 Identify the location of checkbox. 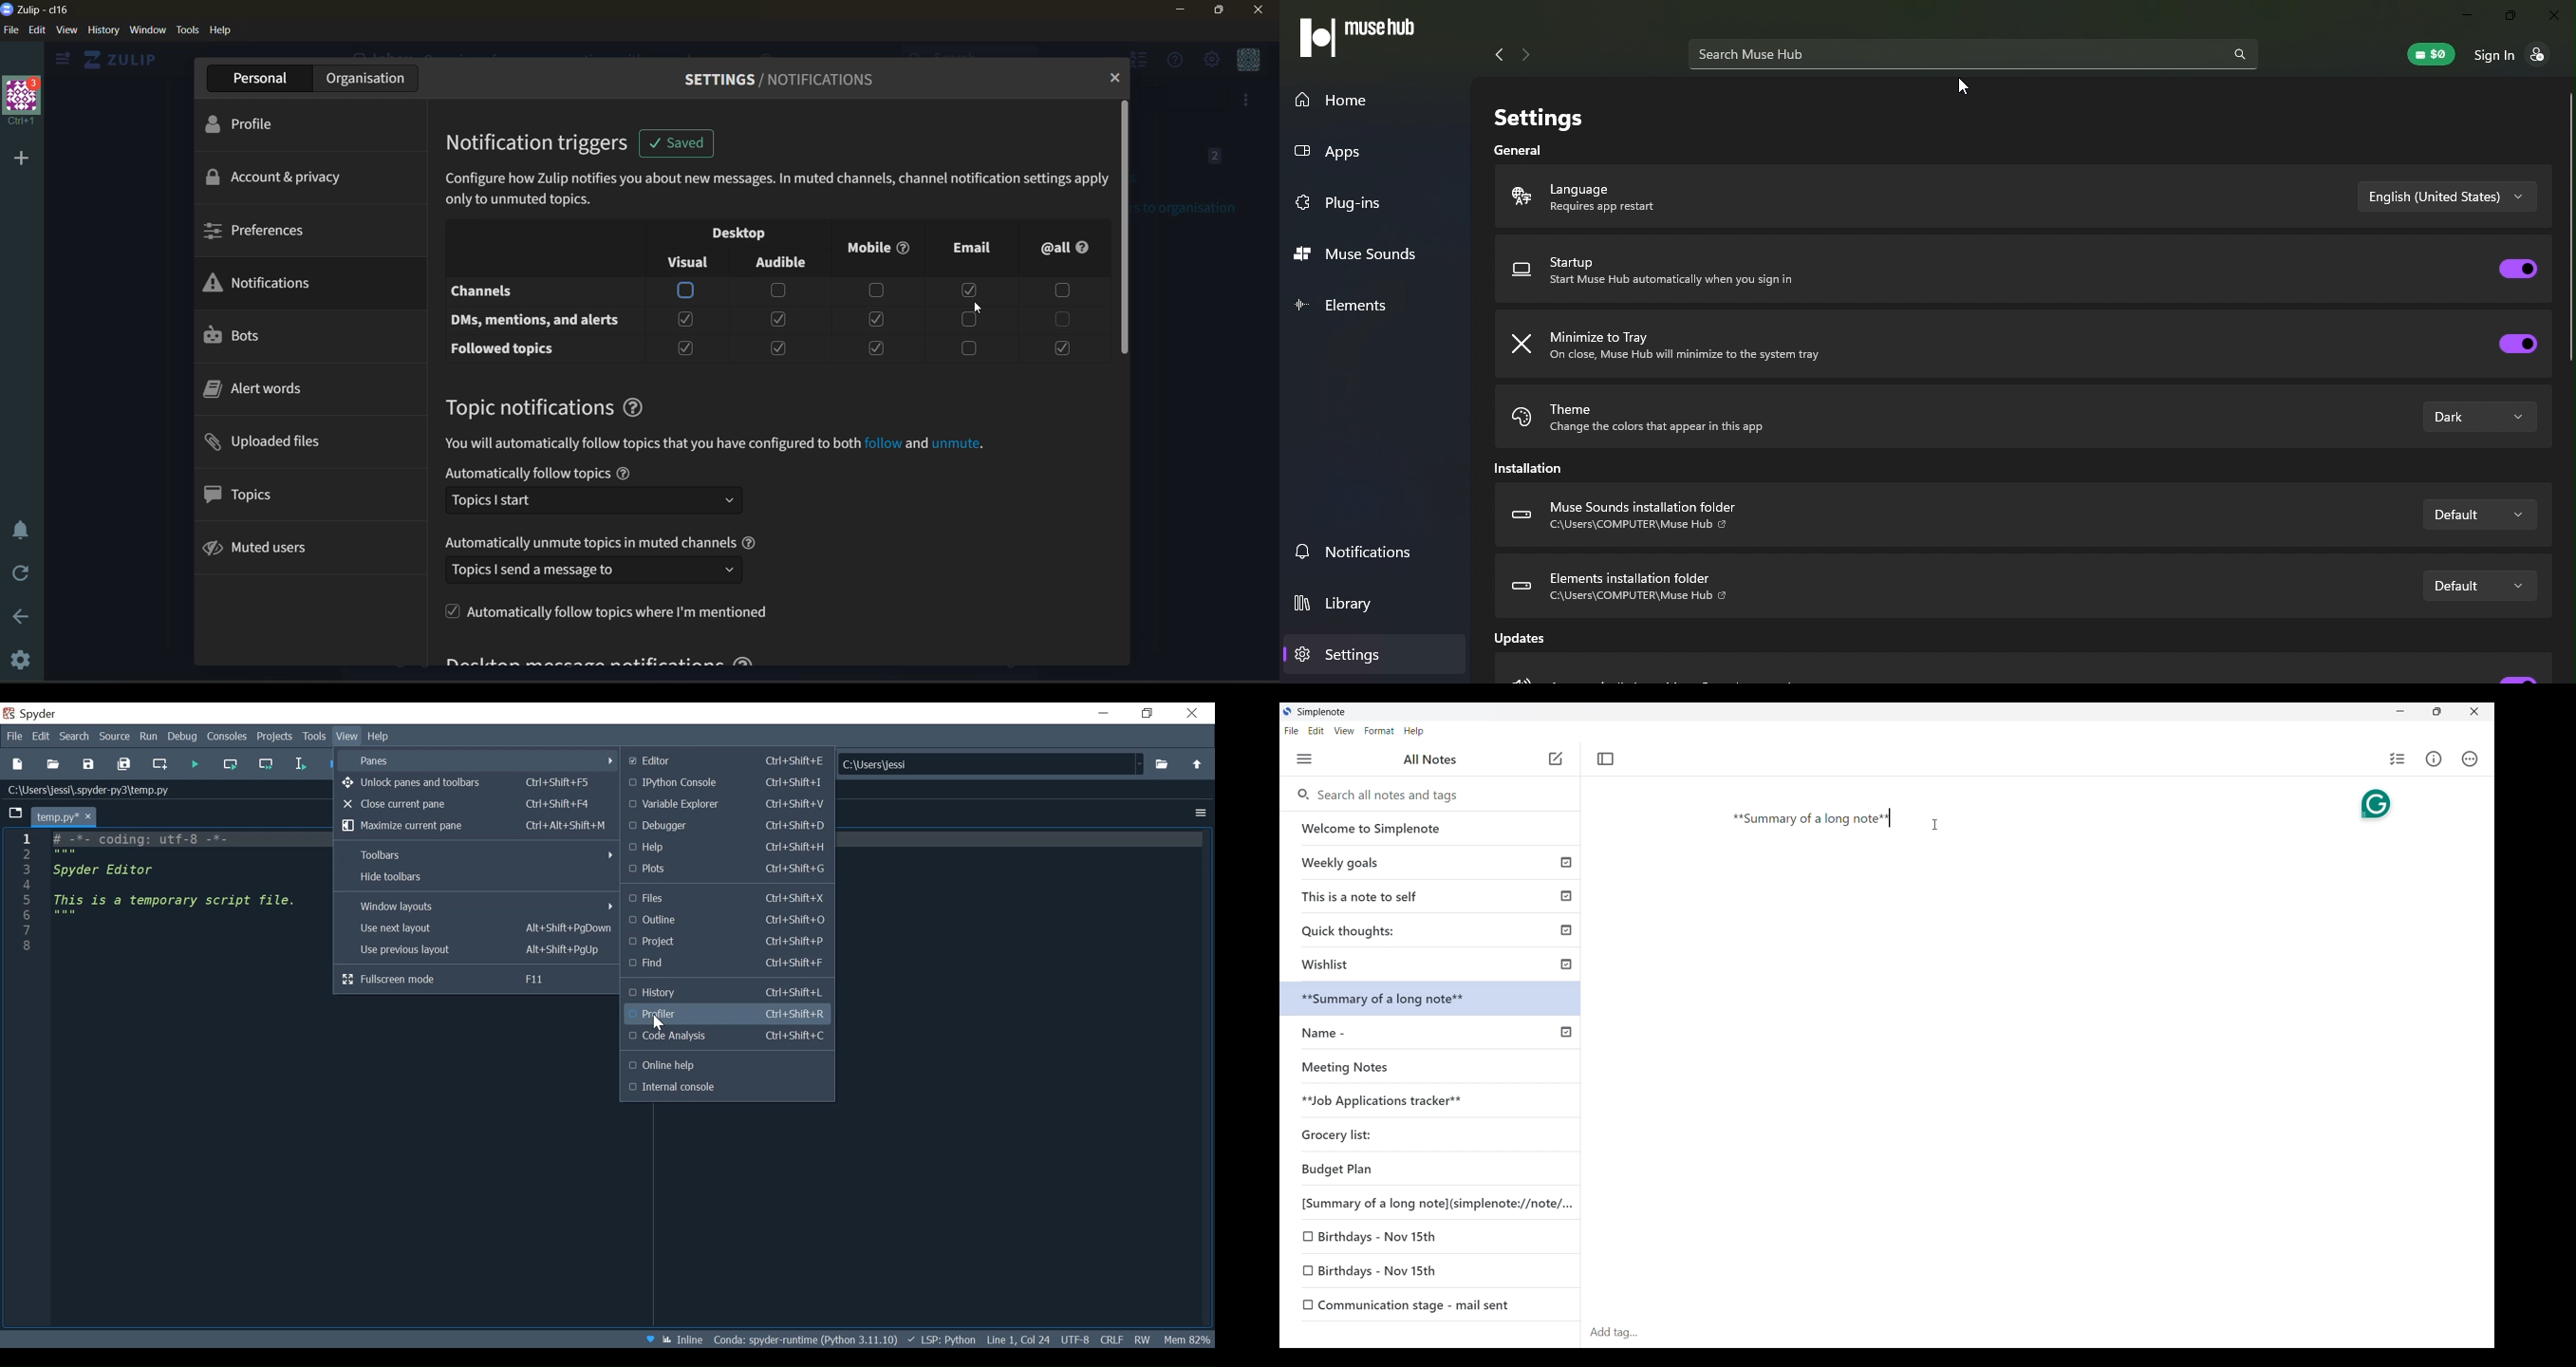
(969, 350).